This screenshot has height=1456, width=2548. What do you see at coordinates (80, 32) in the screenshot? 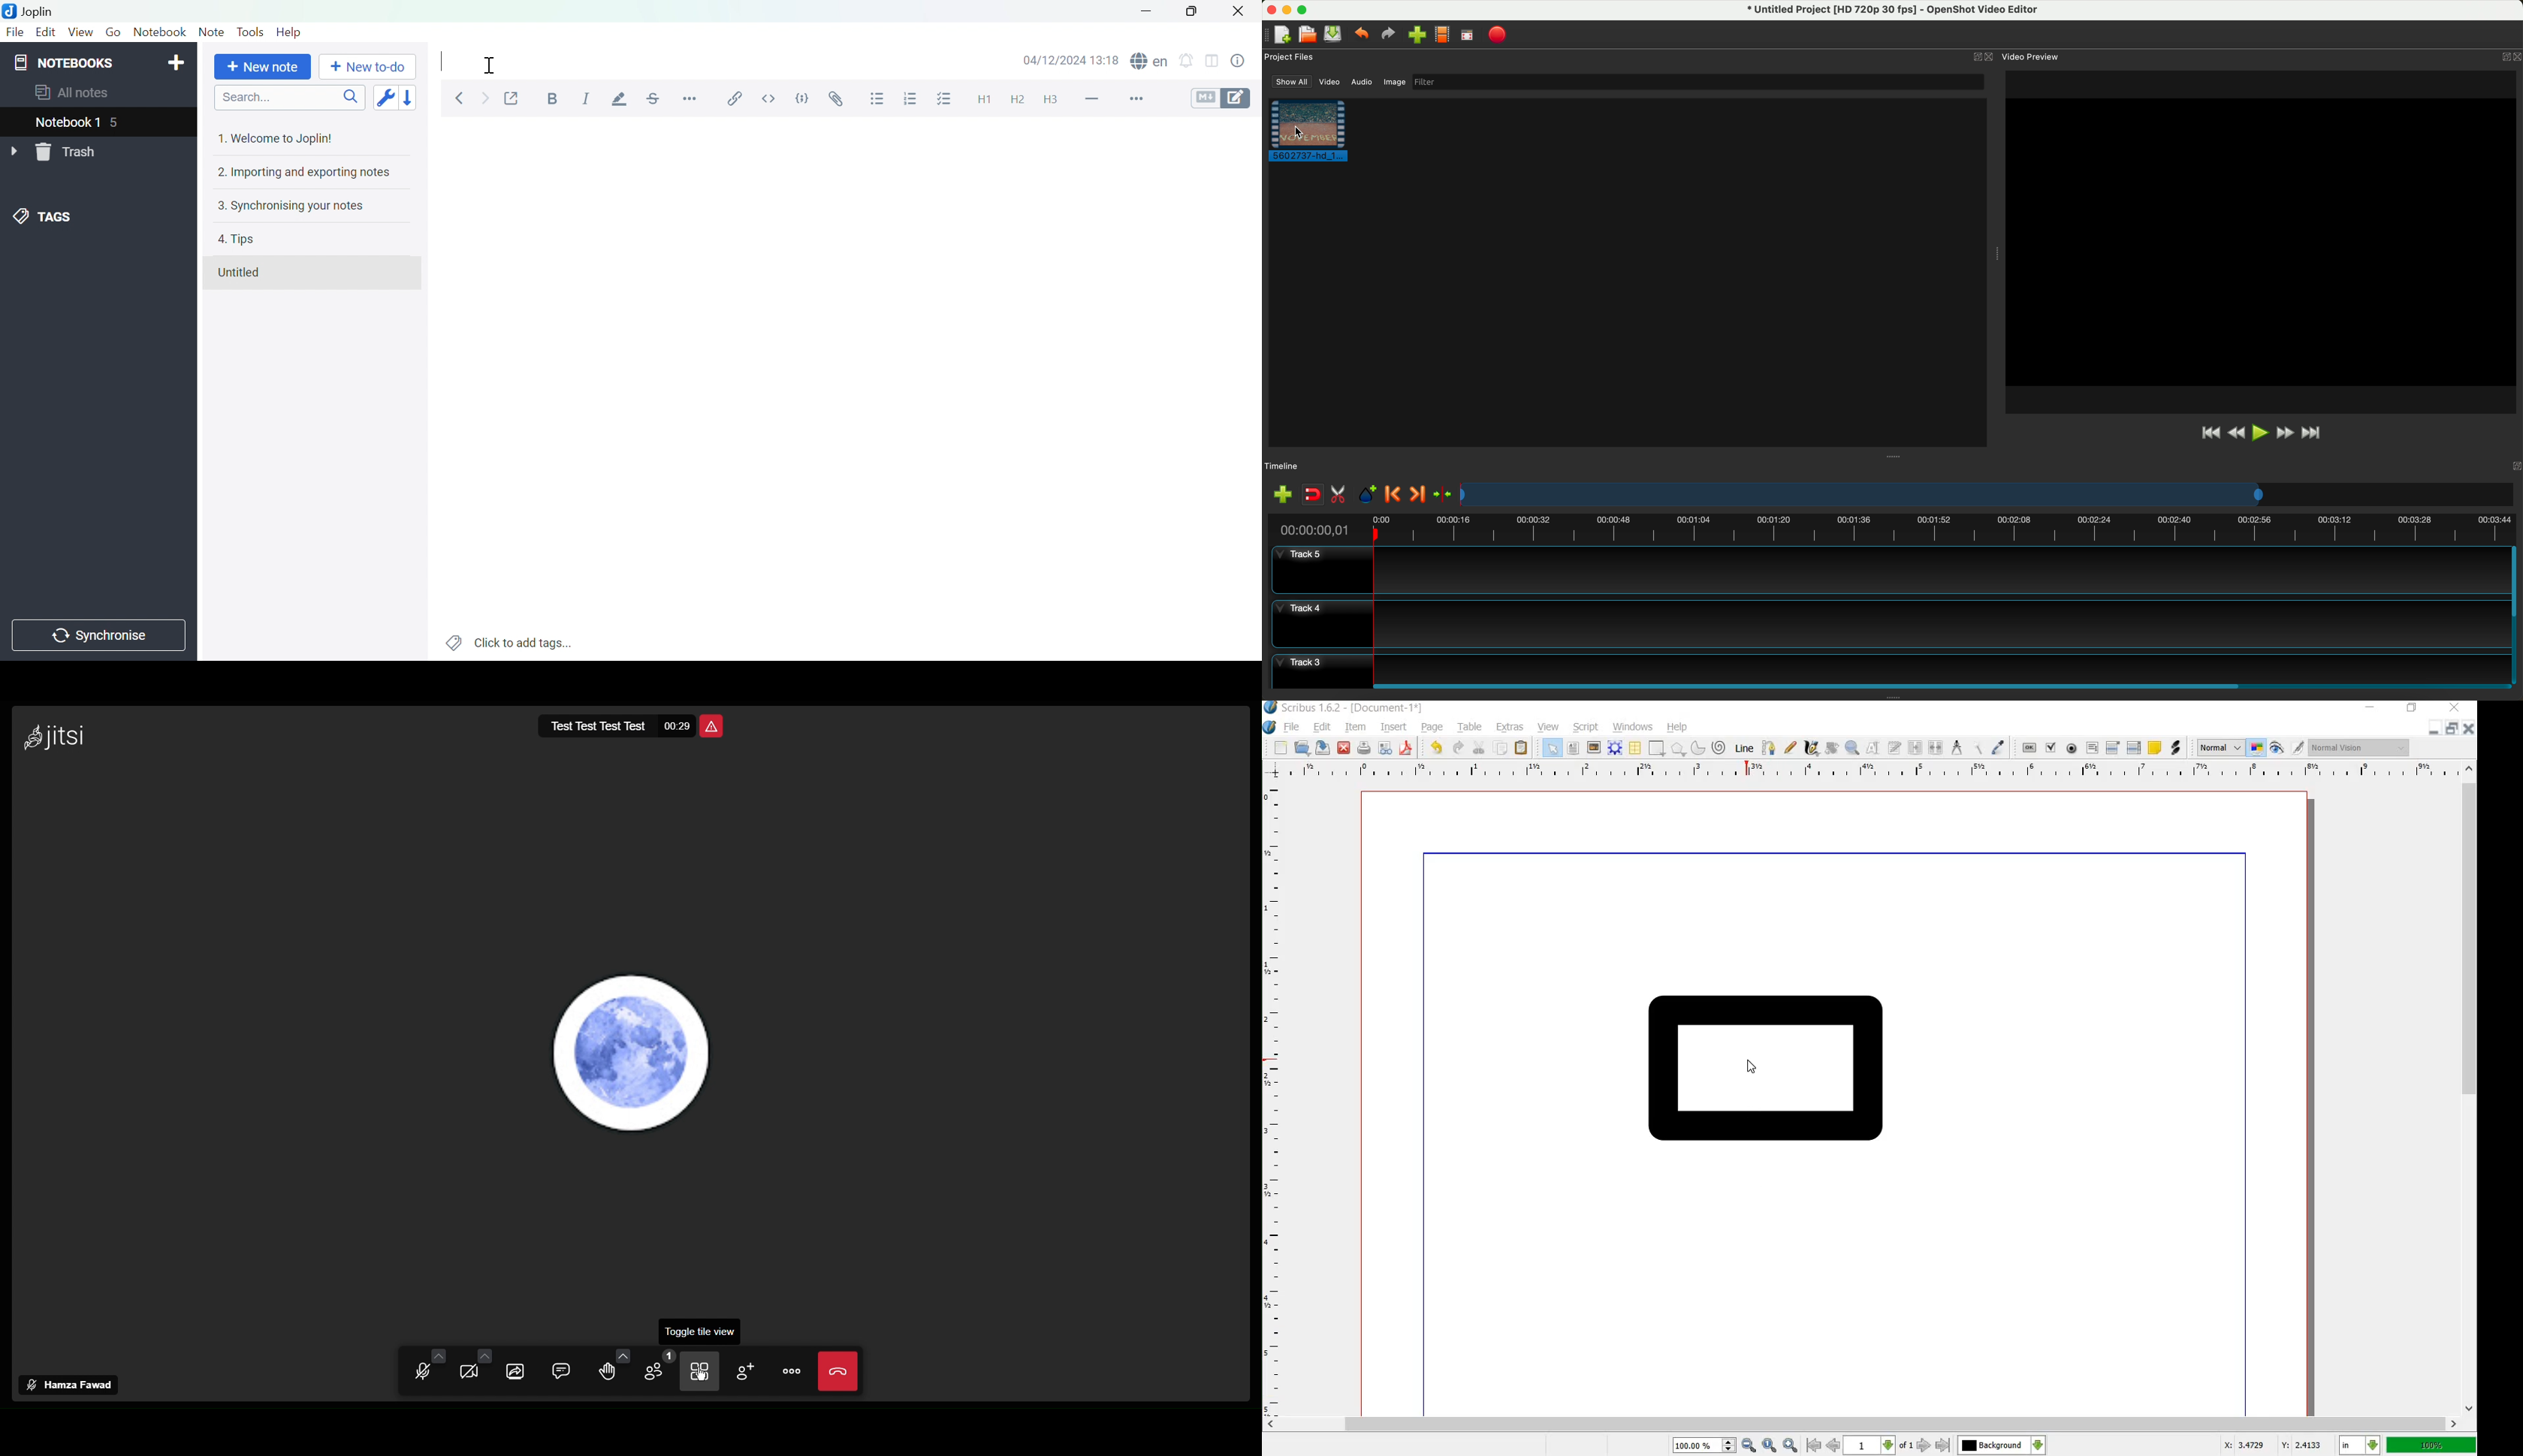
I see `View` at bounding box center [80, 32].